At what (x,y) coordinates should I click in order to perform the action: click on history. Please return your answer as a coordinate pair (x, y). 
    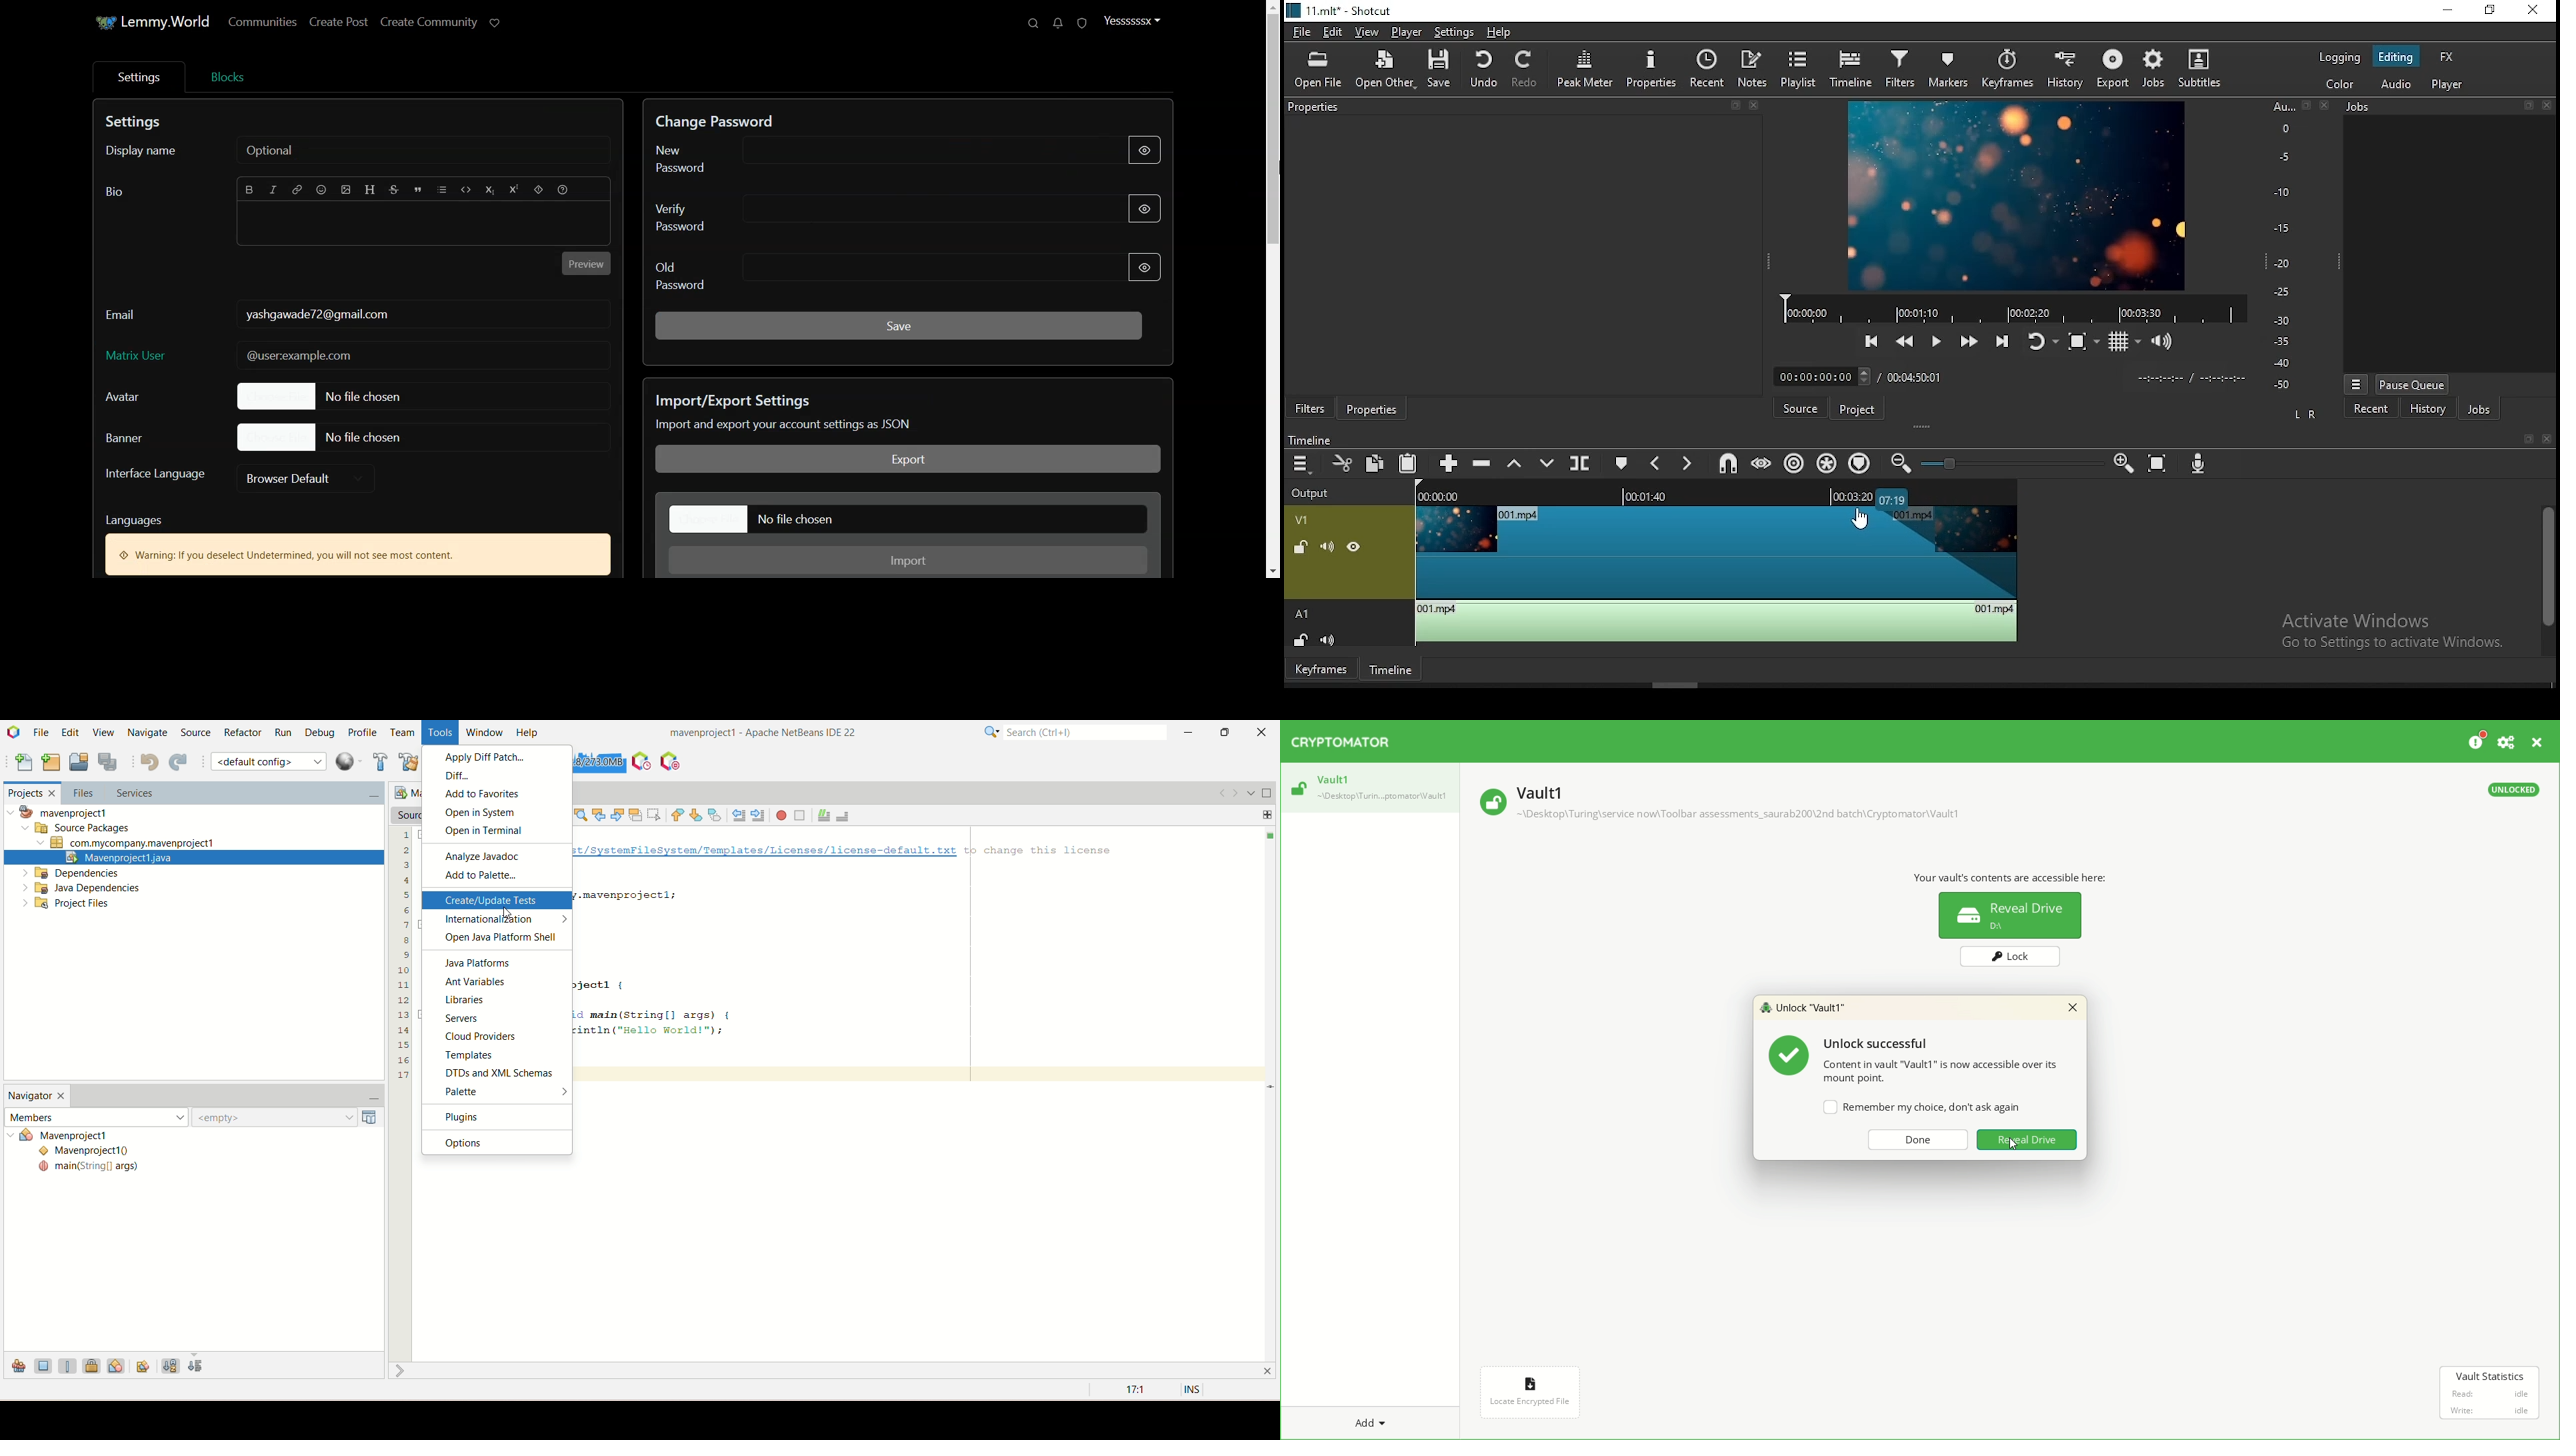
    Looking at the image, I should click on (2062, 70).